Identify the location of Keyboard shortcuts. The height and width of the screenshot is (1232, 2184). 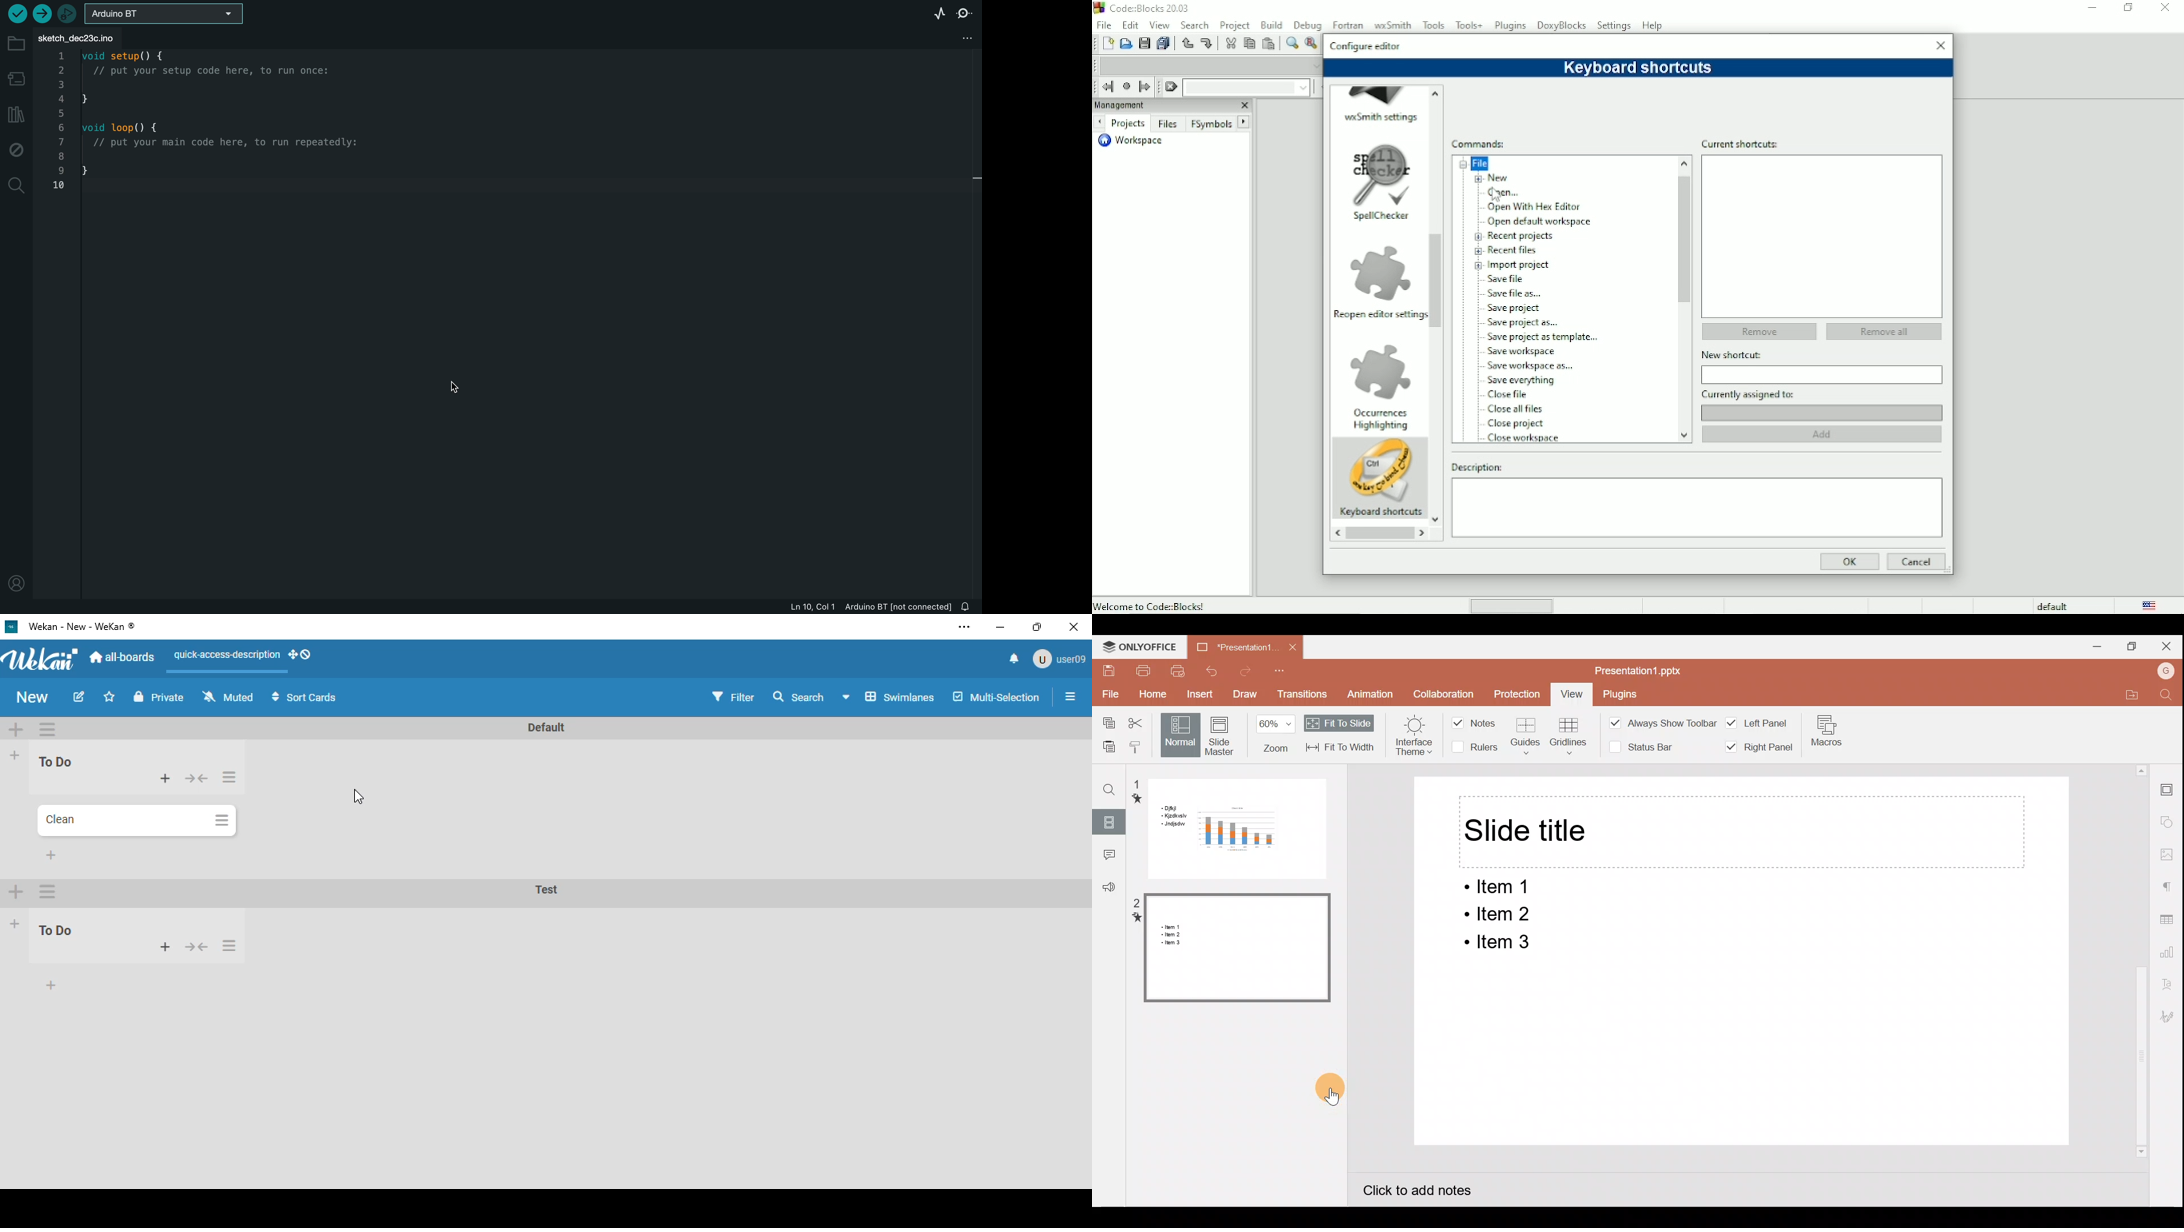
(1380, 513).